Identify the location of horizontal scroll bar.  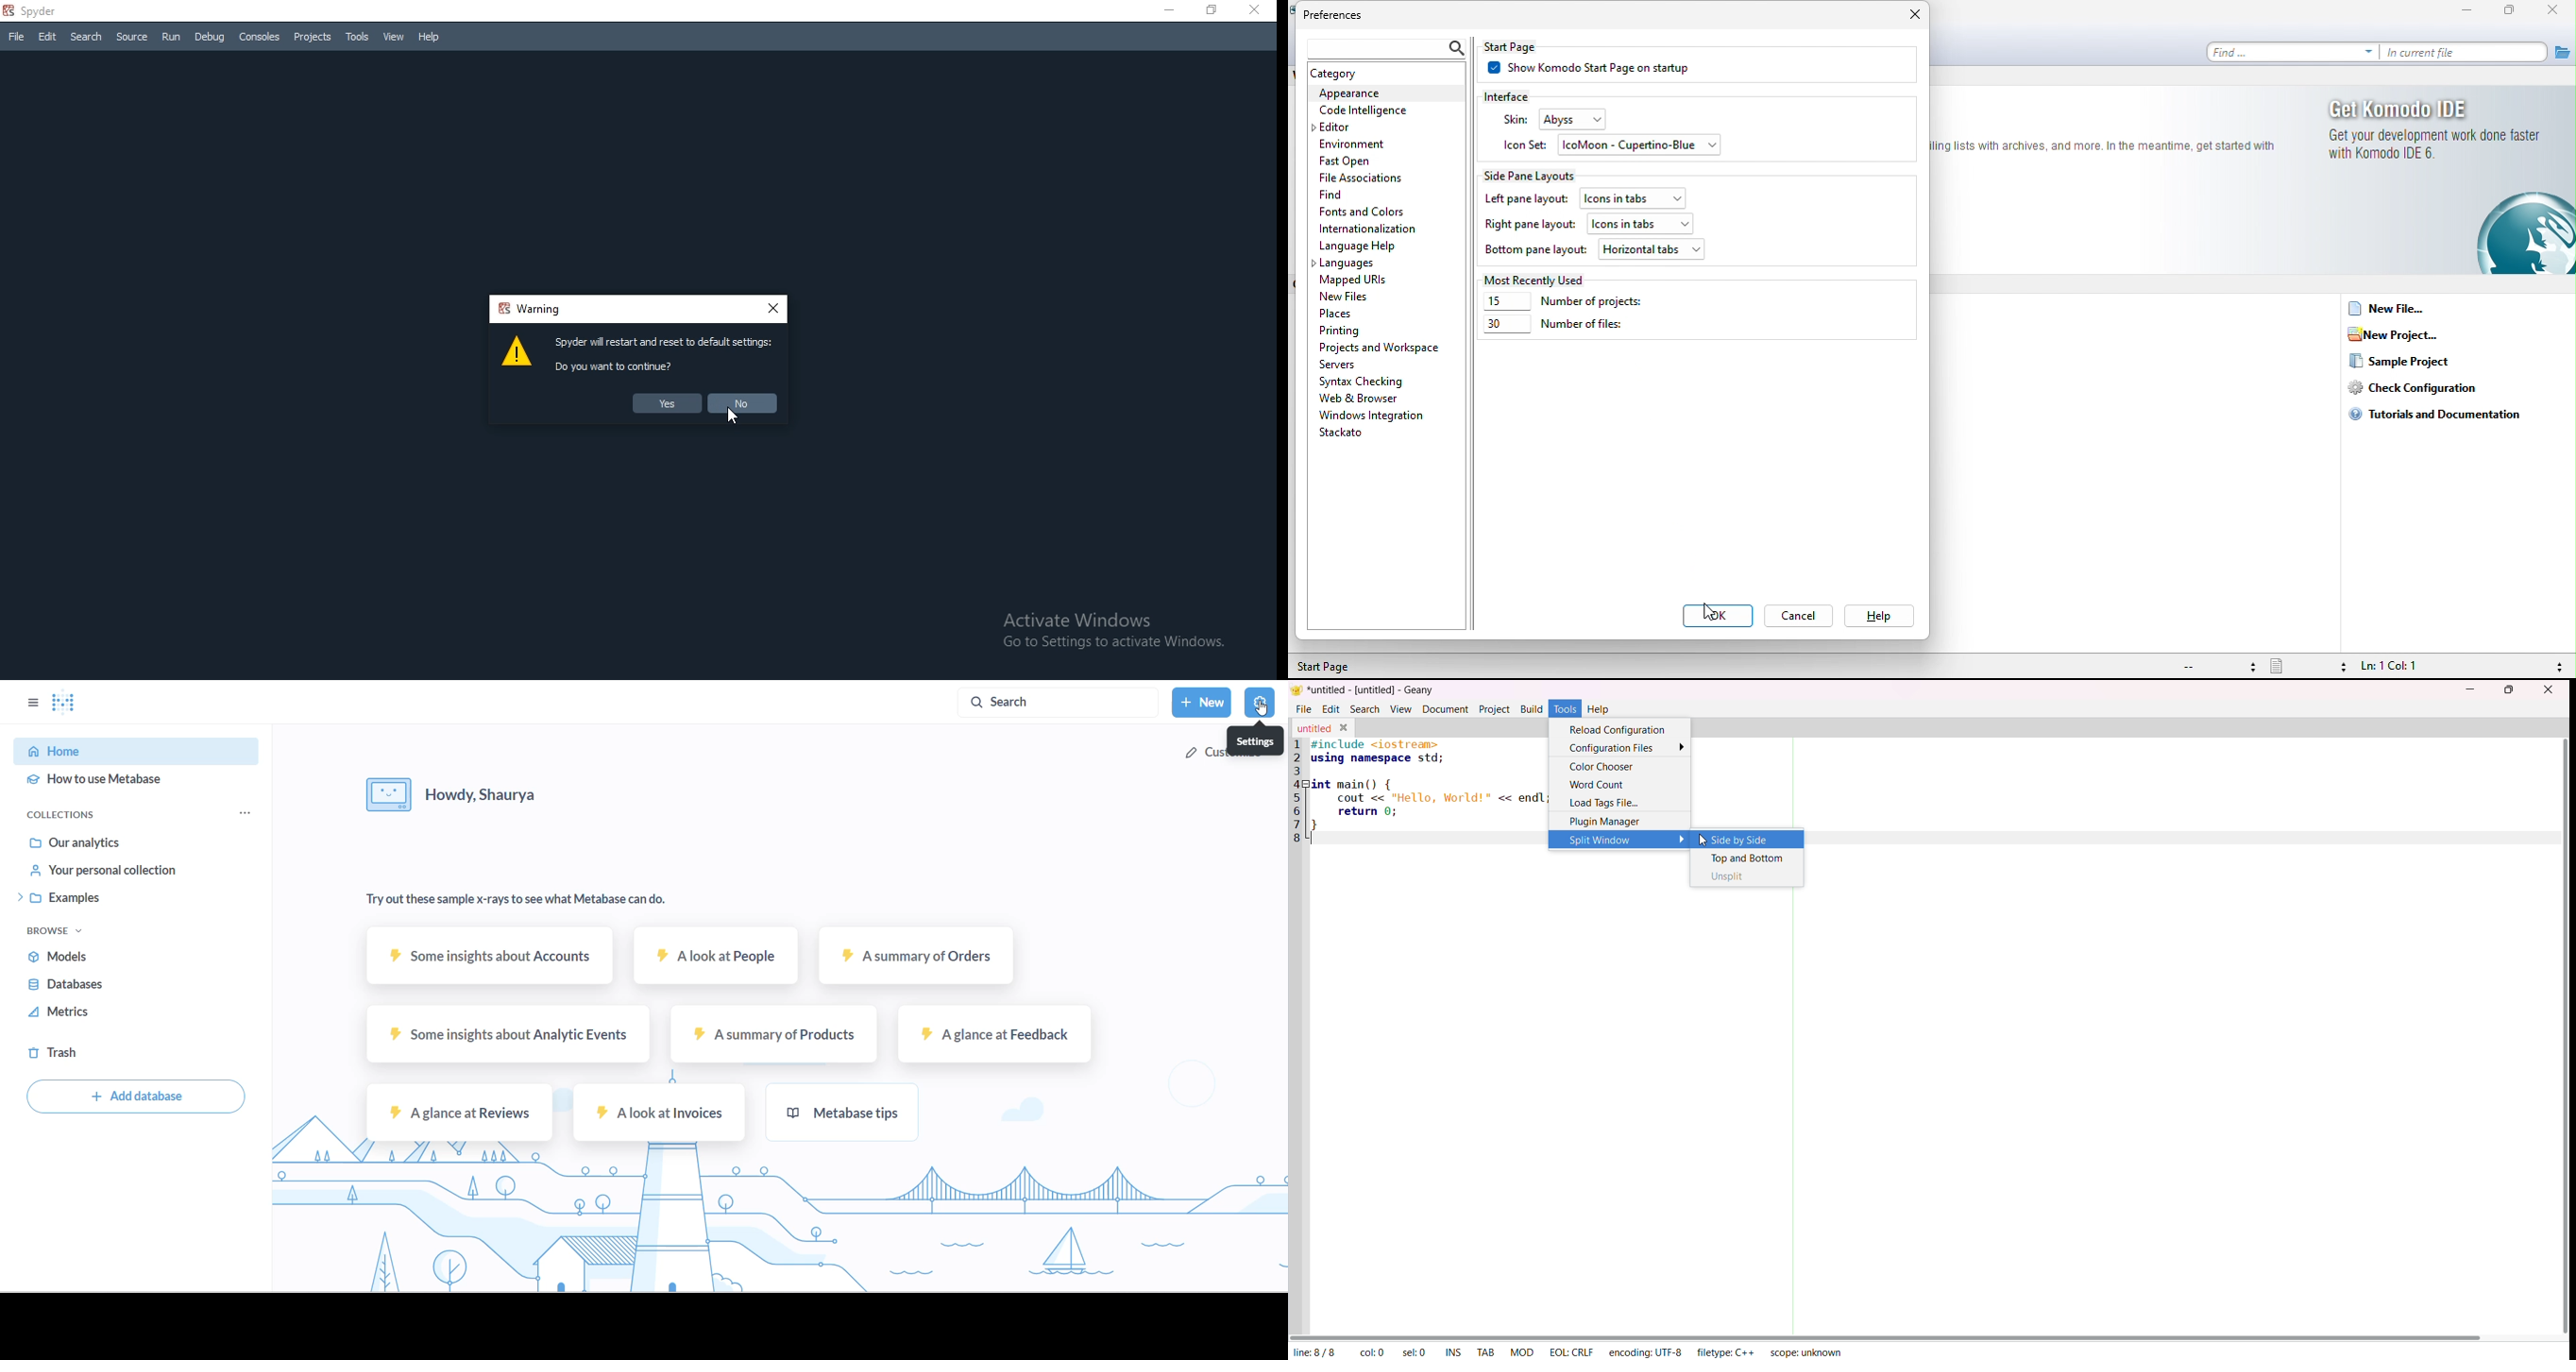
(1892, 1335).